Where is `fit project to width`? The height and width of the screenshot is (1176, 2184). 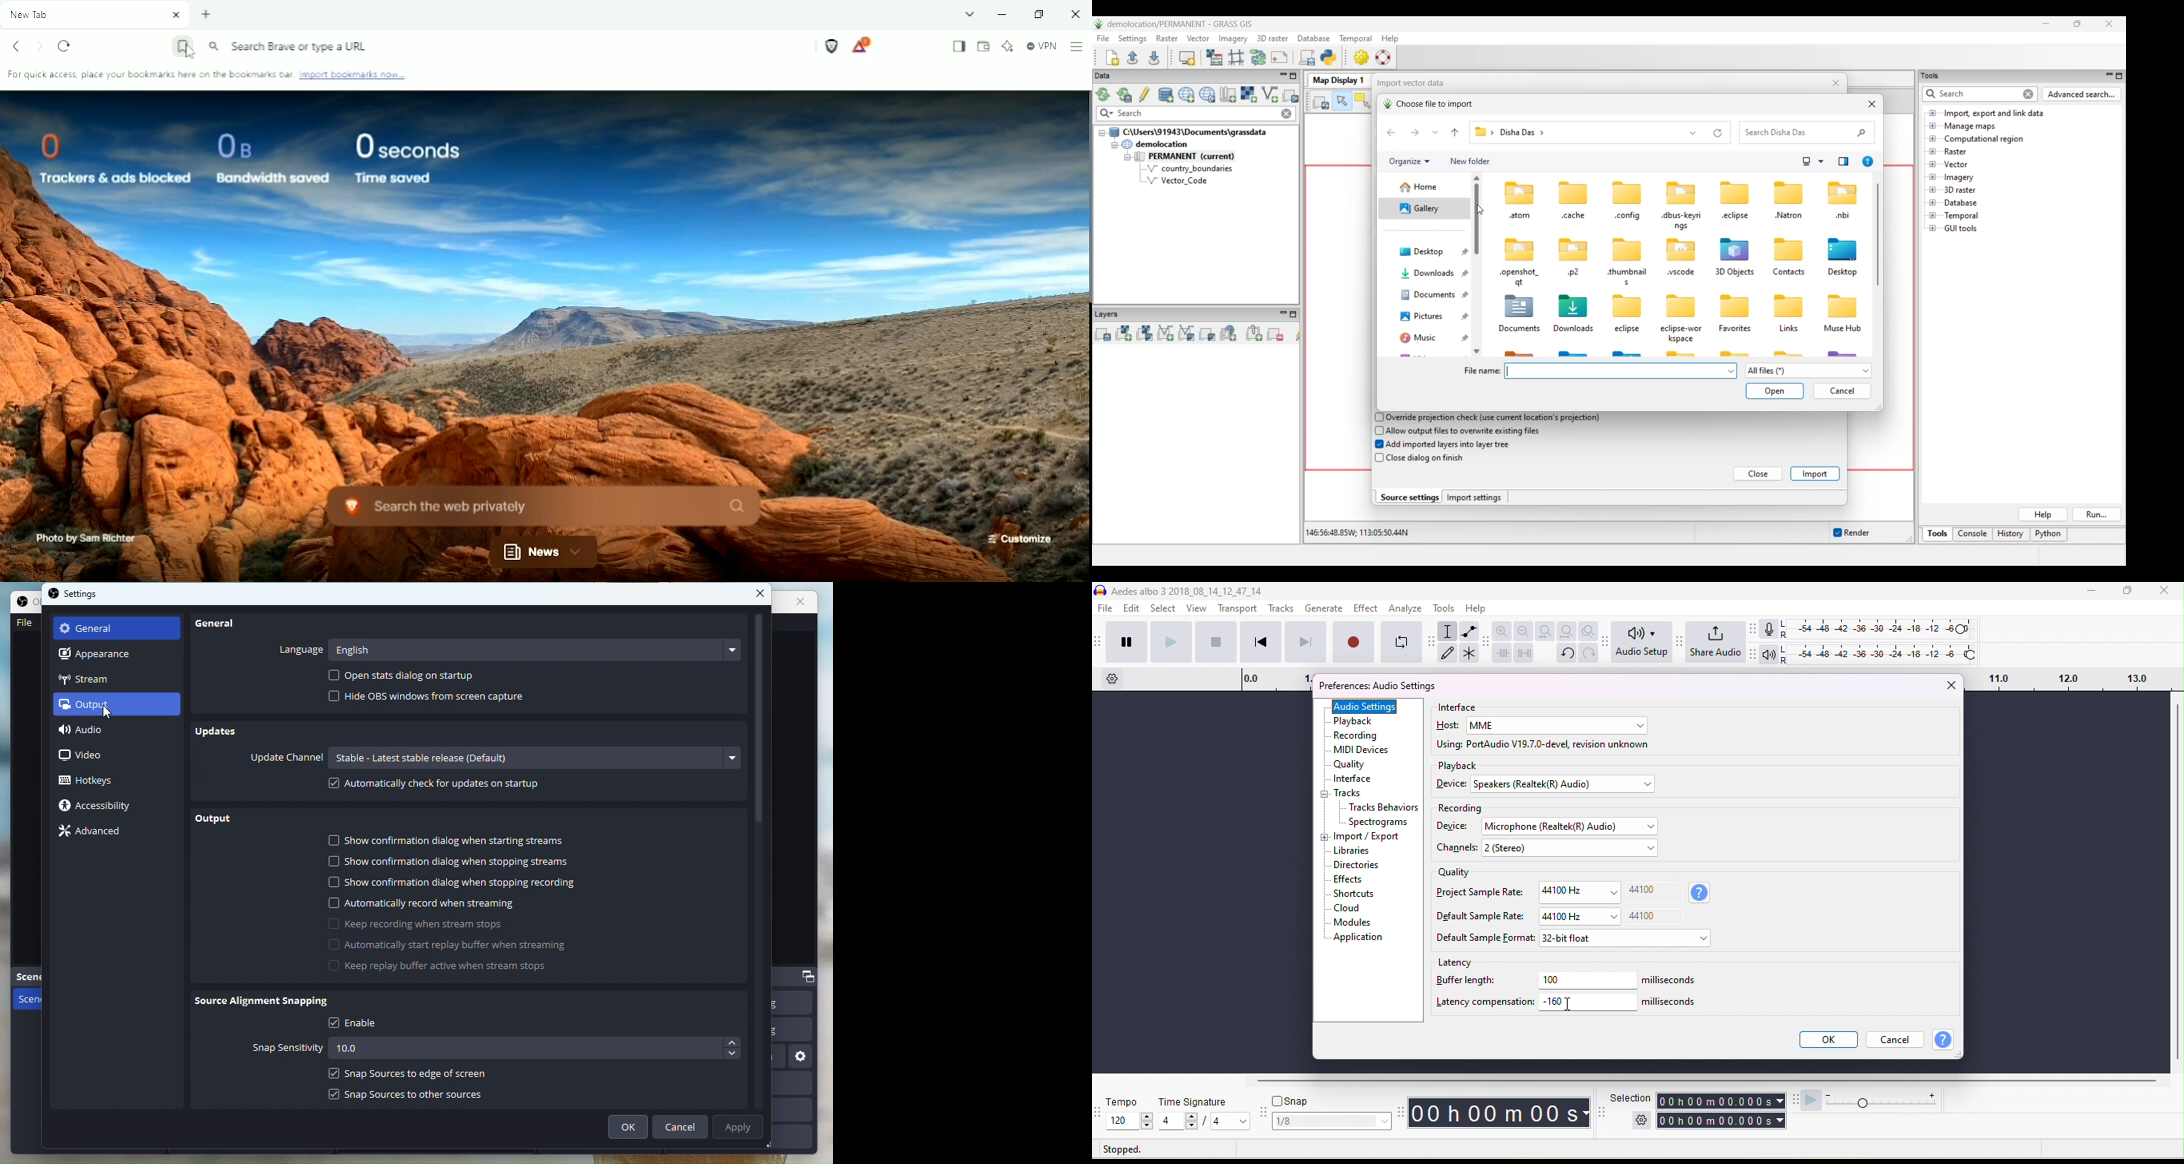 fit project to width is located at coordinates (1568, 632).